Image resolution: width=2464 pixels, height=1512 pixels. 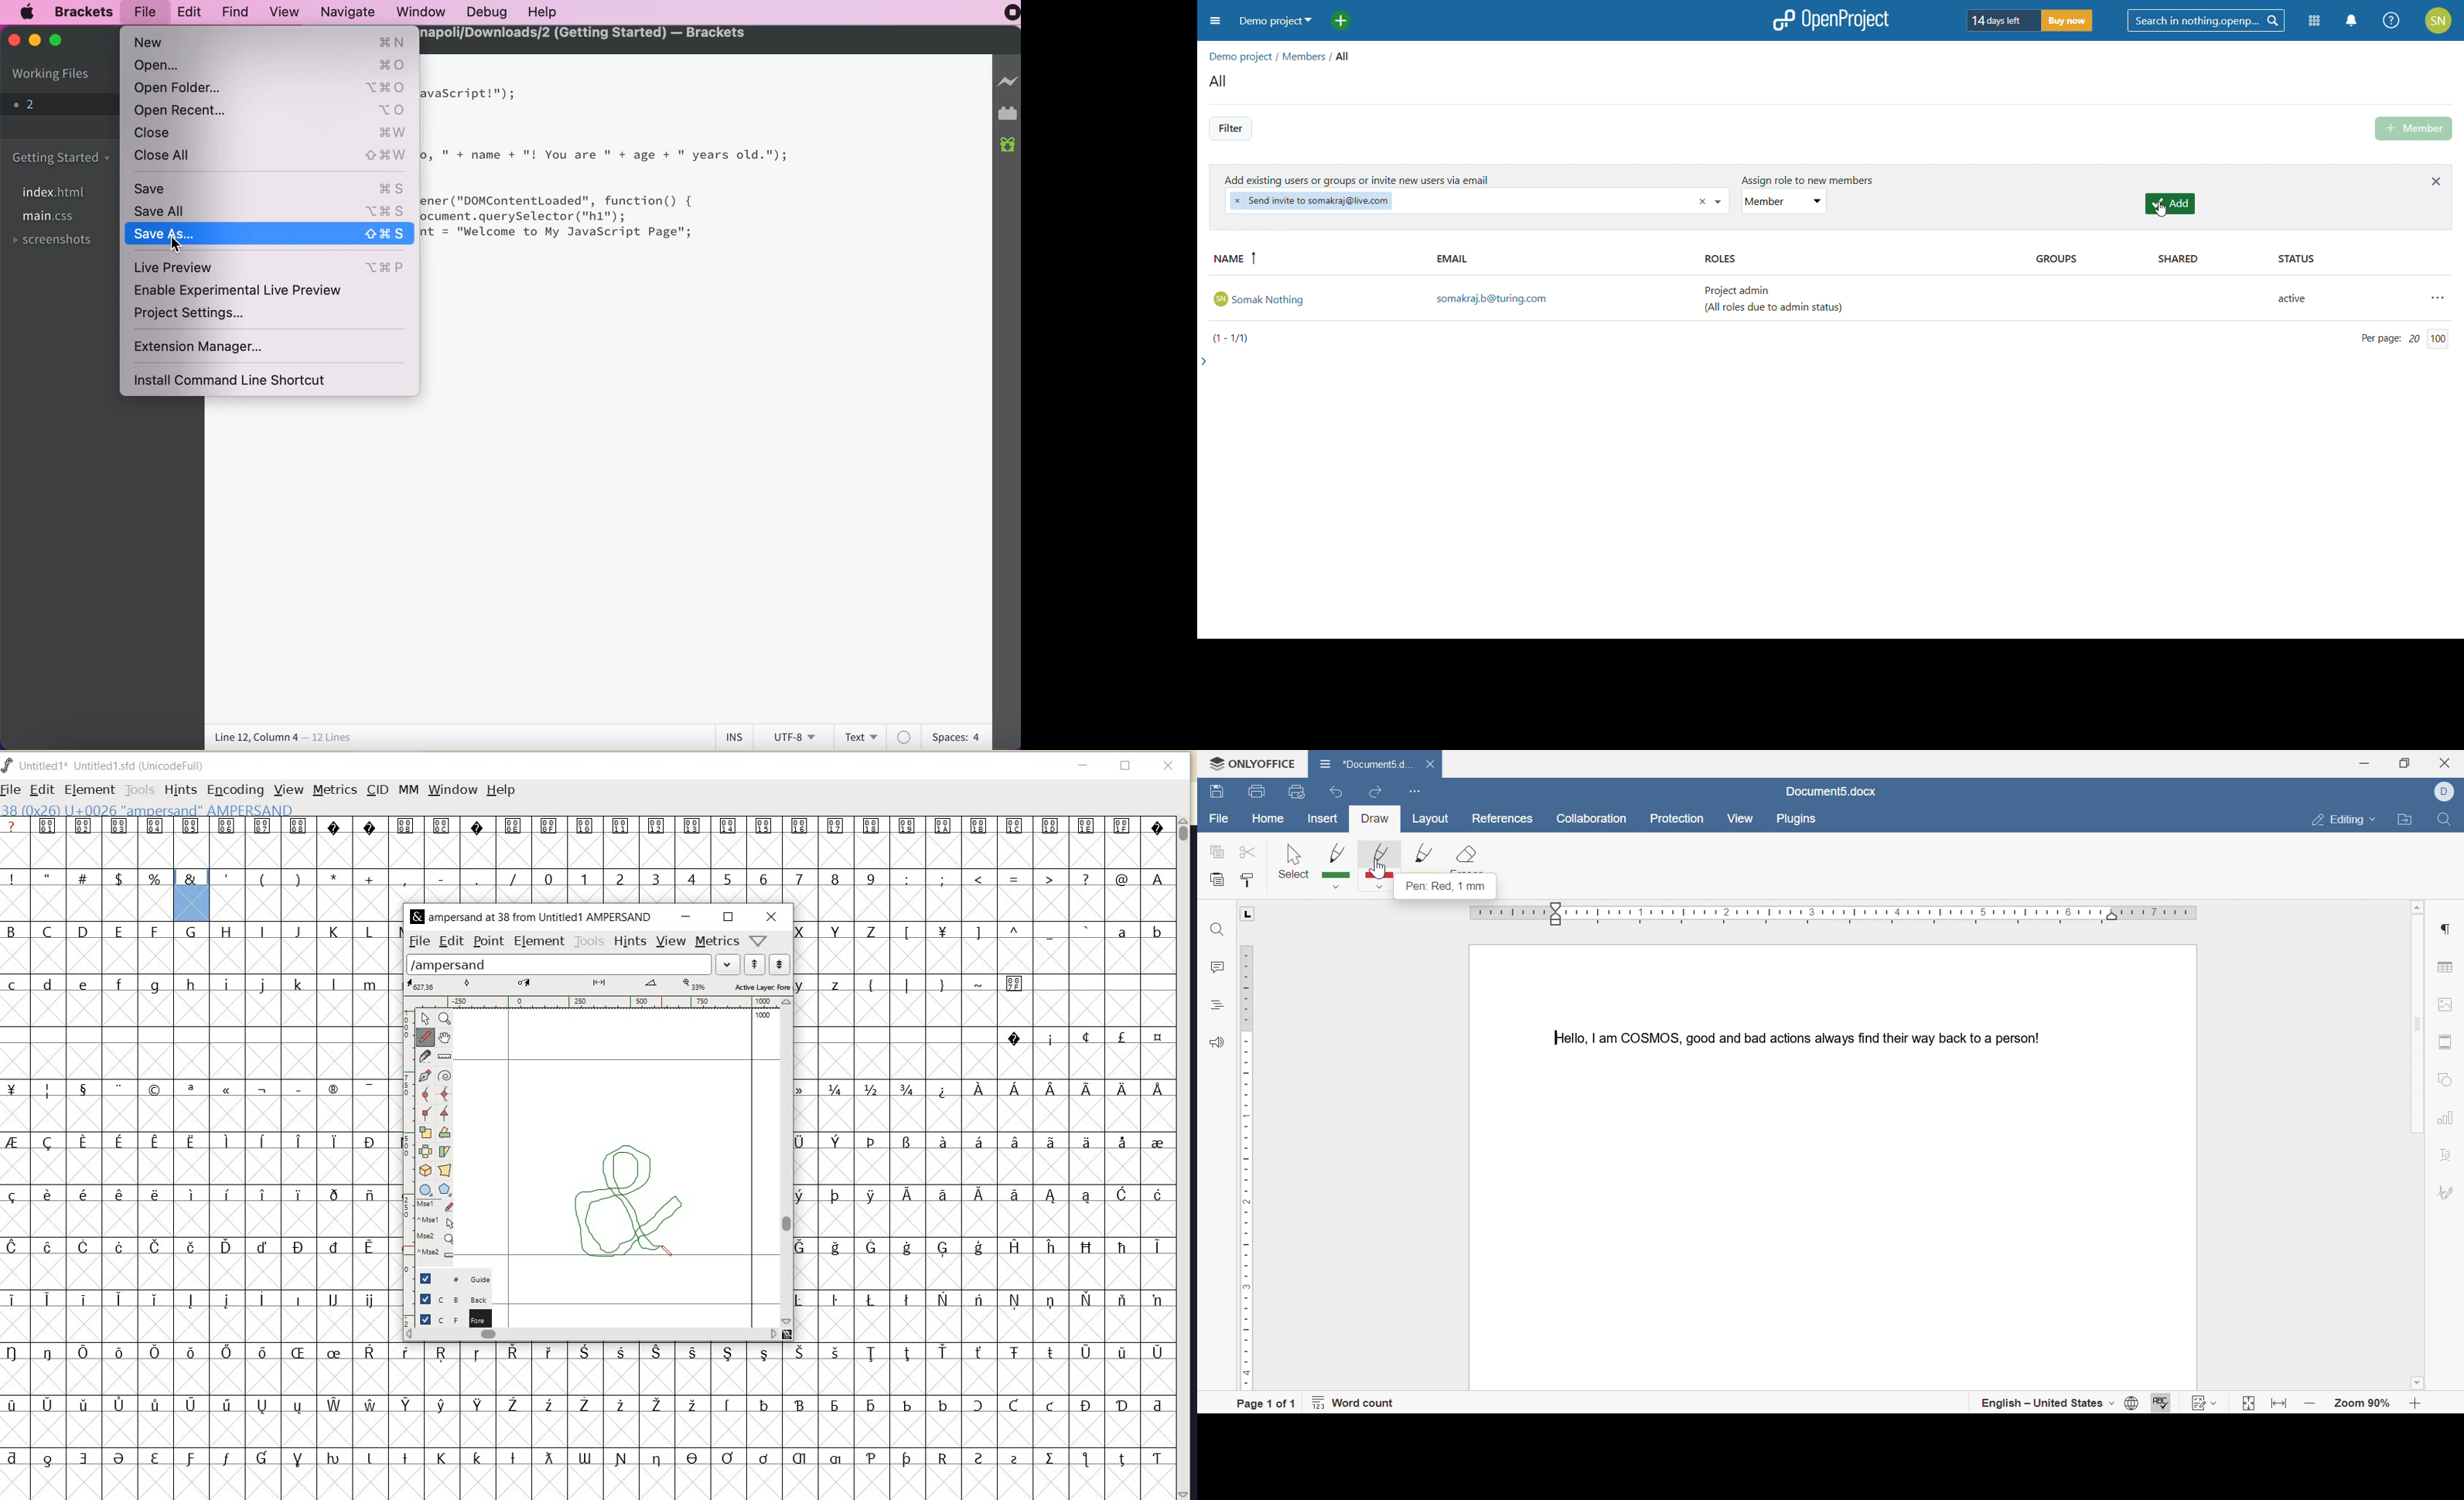 What do you see at coordinates (1247, 761) in the screenshot?
I see `ONLYOFFICE` at bounding box center [1247, 761].